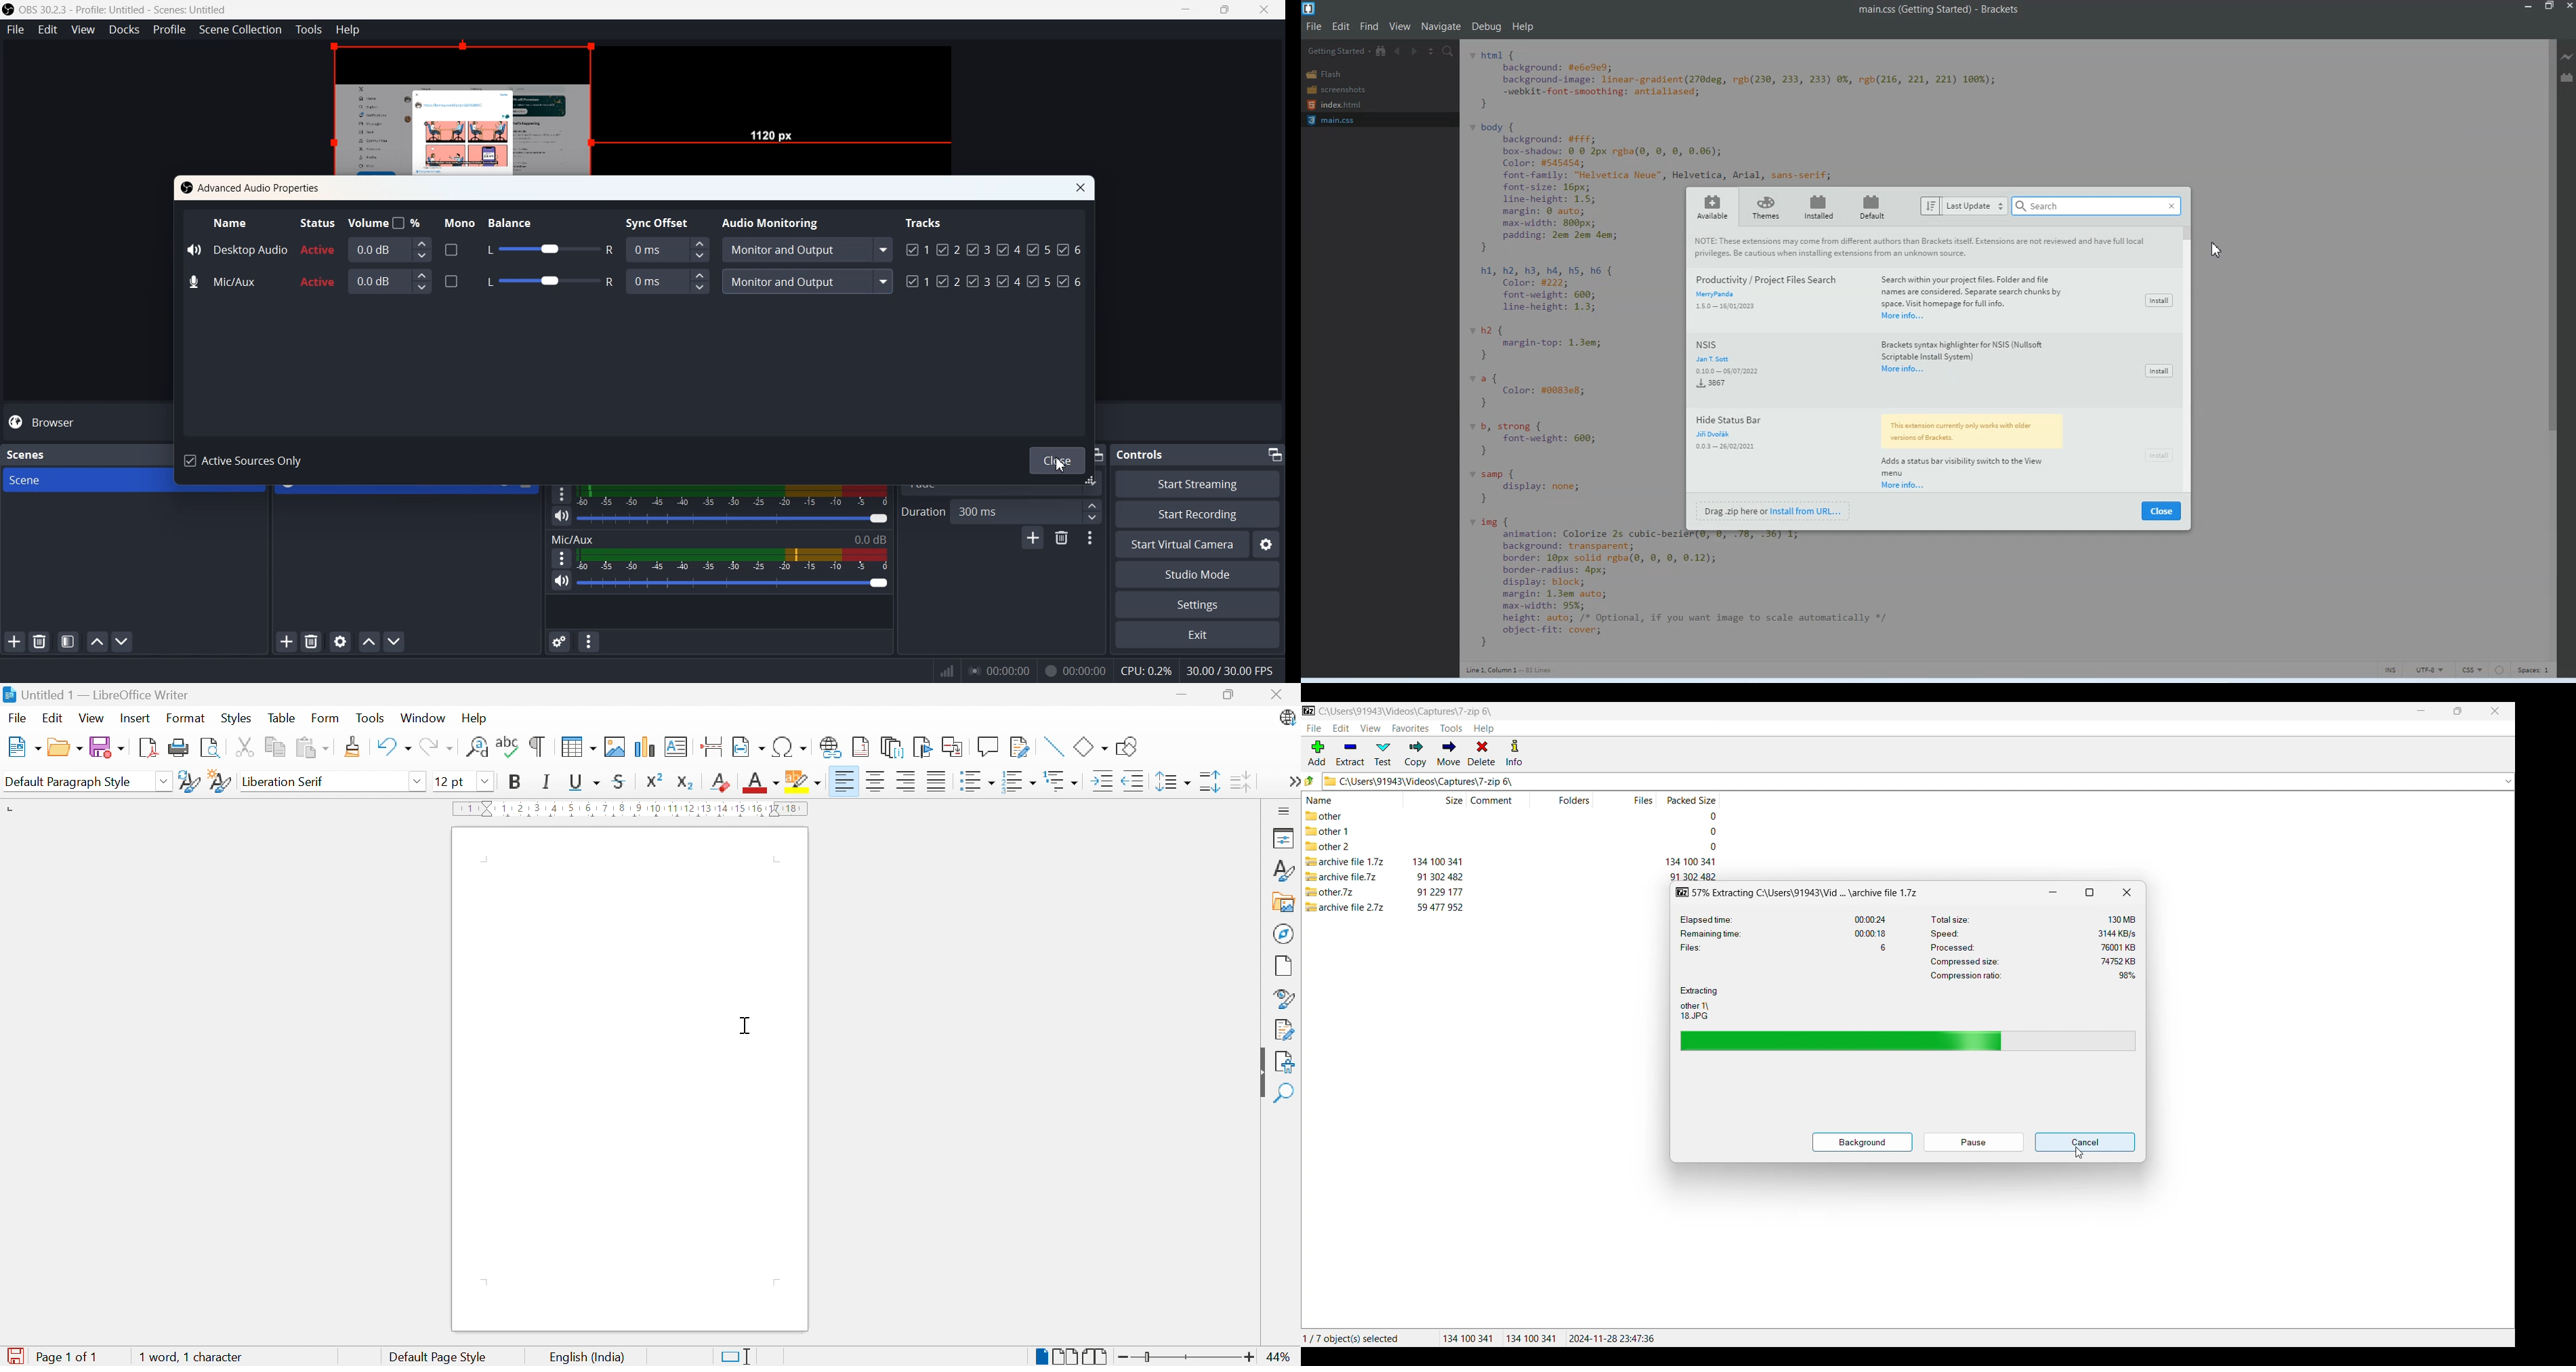 Image resolution: width=2576 pixels, height=1372 pixels. What do you see at coordinates (1551, 355) in the screenshot?
I see `code` at bounding box center [1551, 355].